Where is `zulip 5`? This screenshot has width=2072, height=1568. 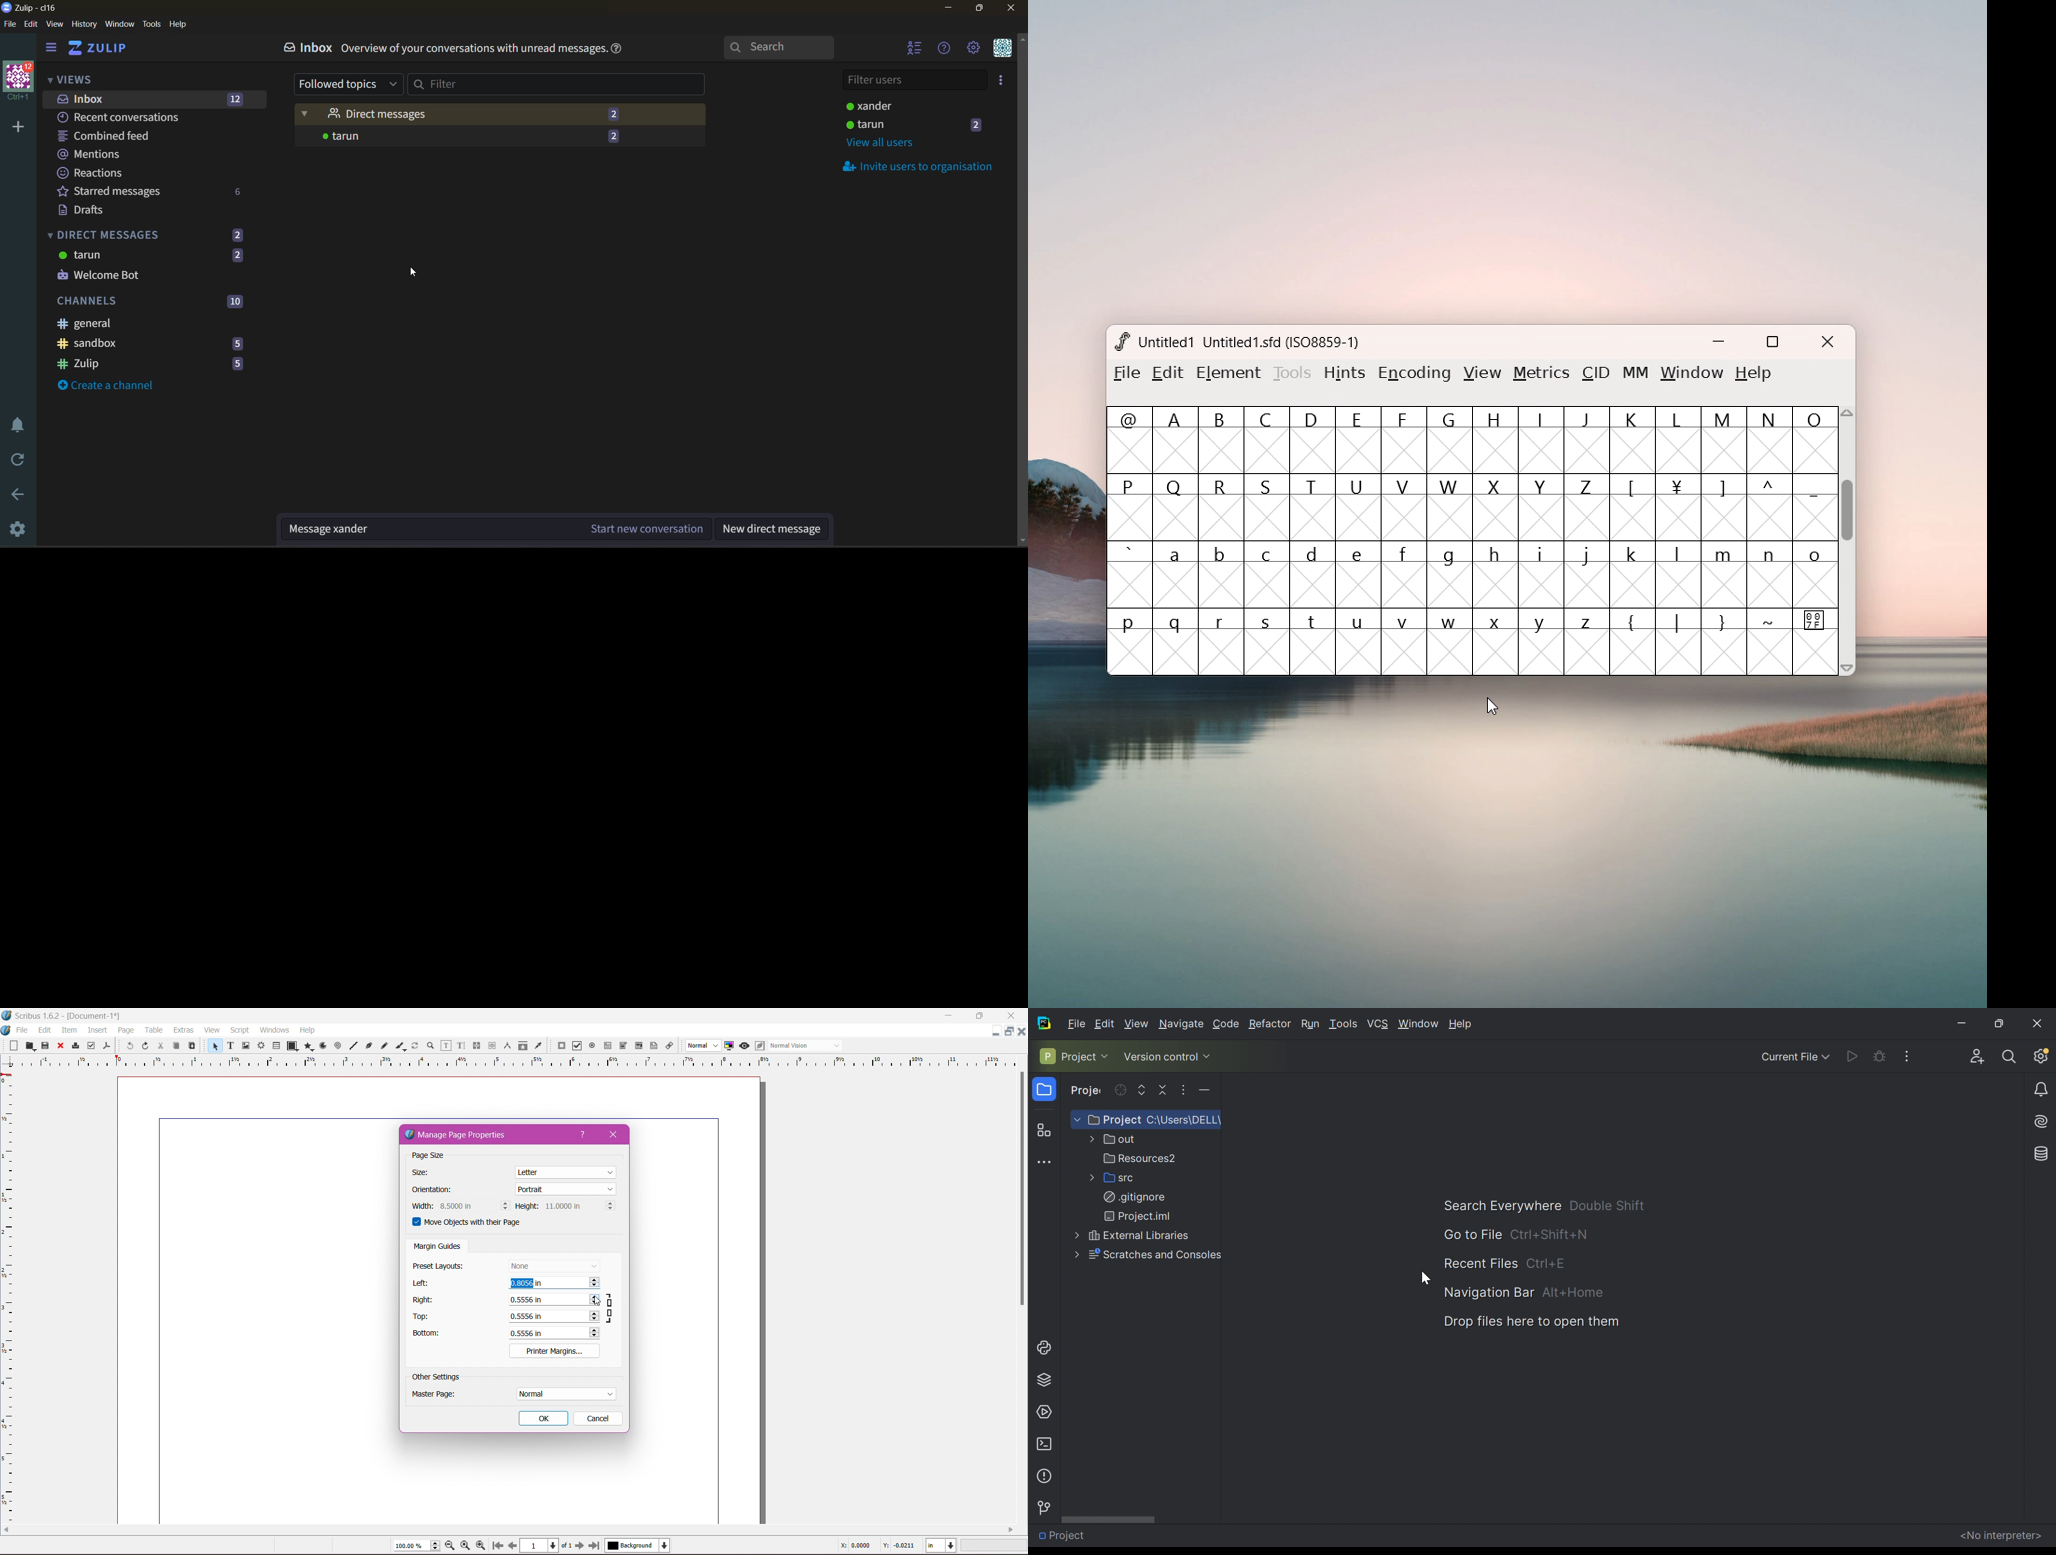 zulip 5 is located at coordinates (152, 365).